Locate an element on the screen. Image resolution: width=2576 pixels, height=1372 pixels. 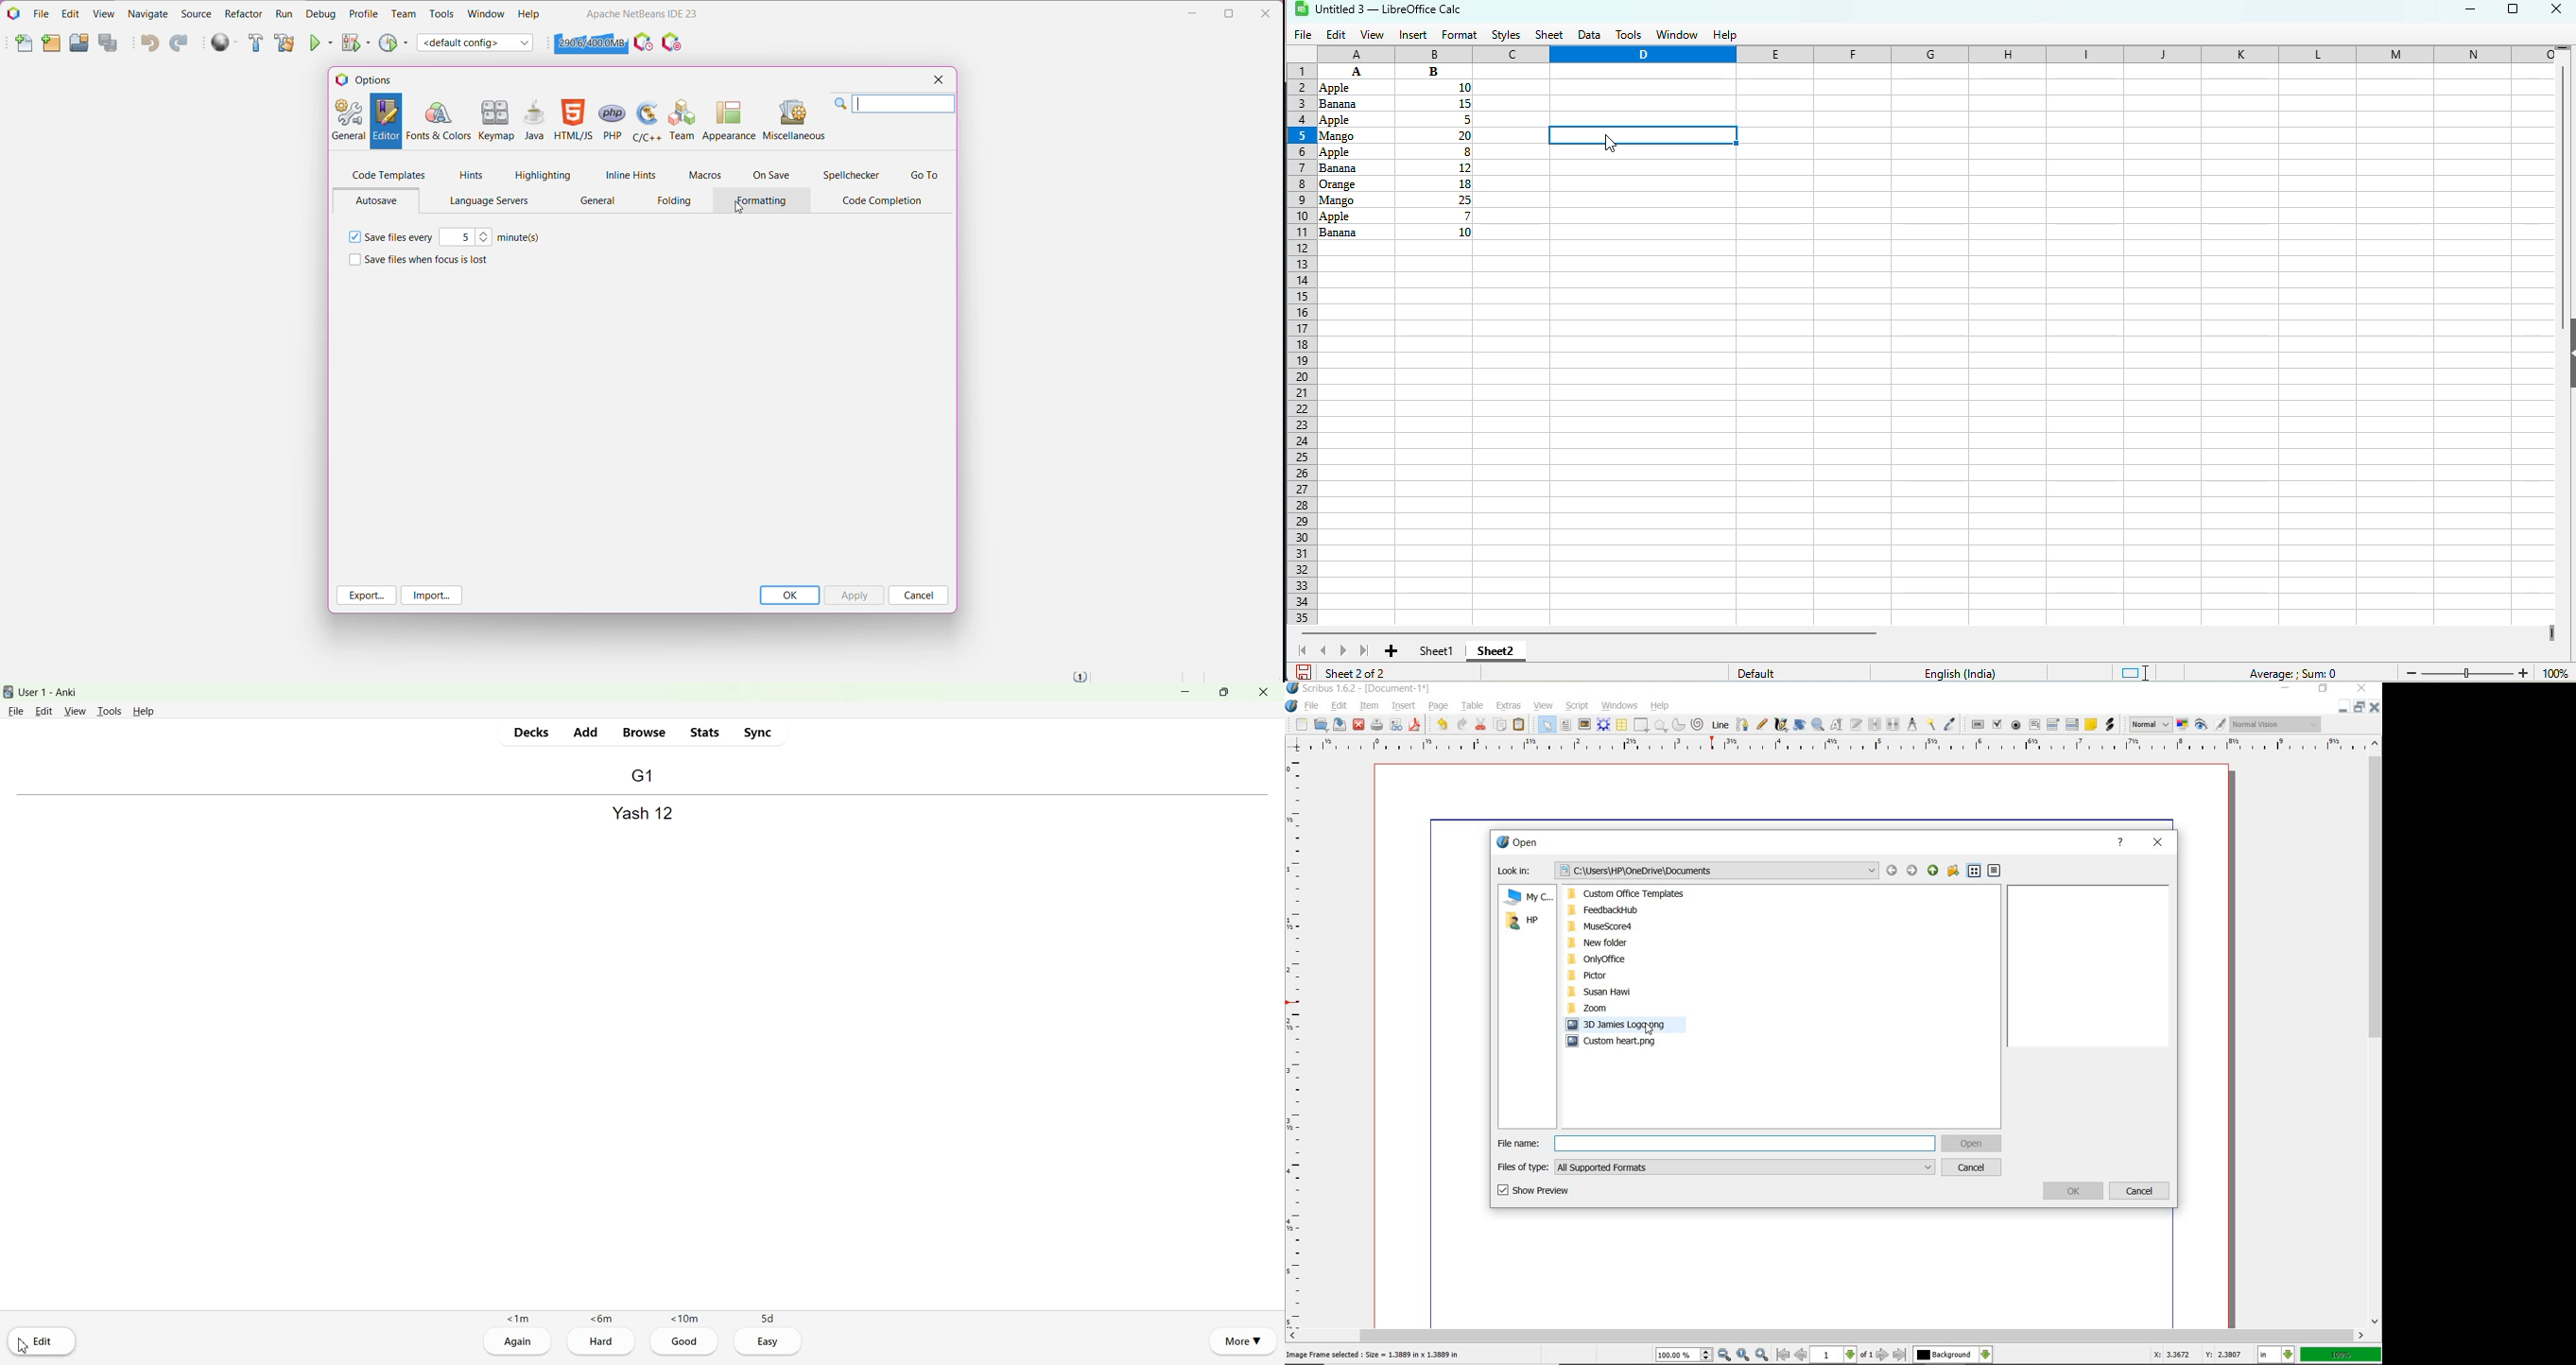
OnlyOffice is located at coordinates (1632, 960).